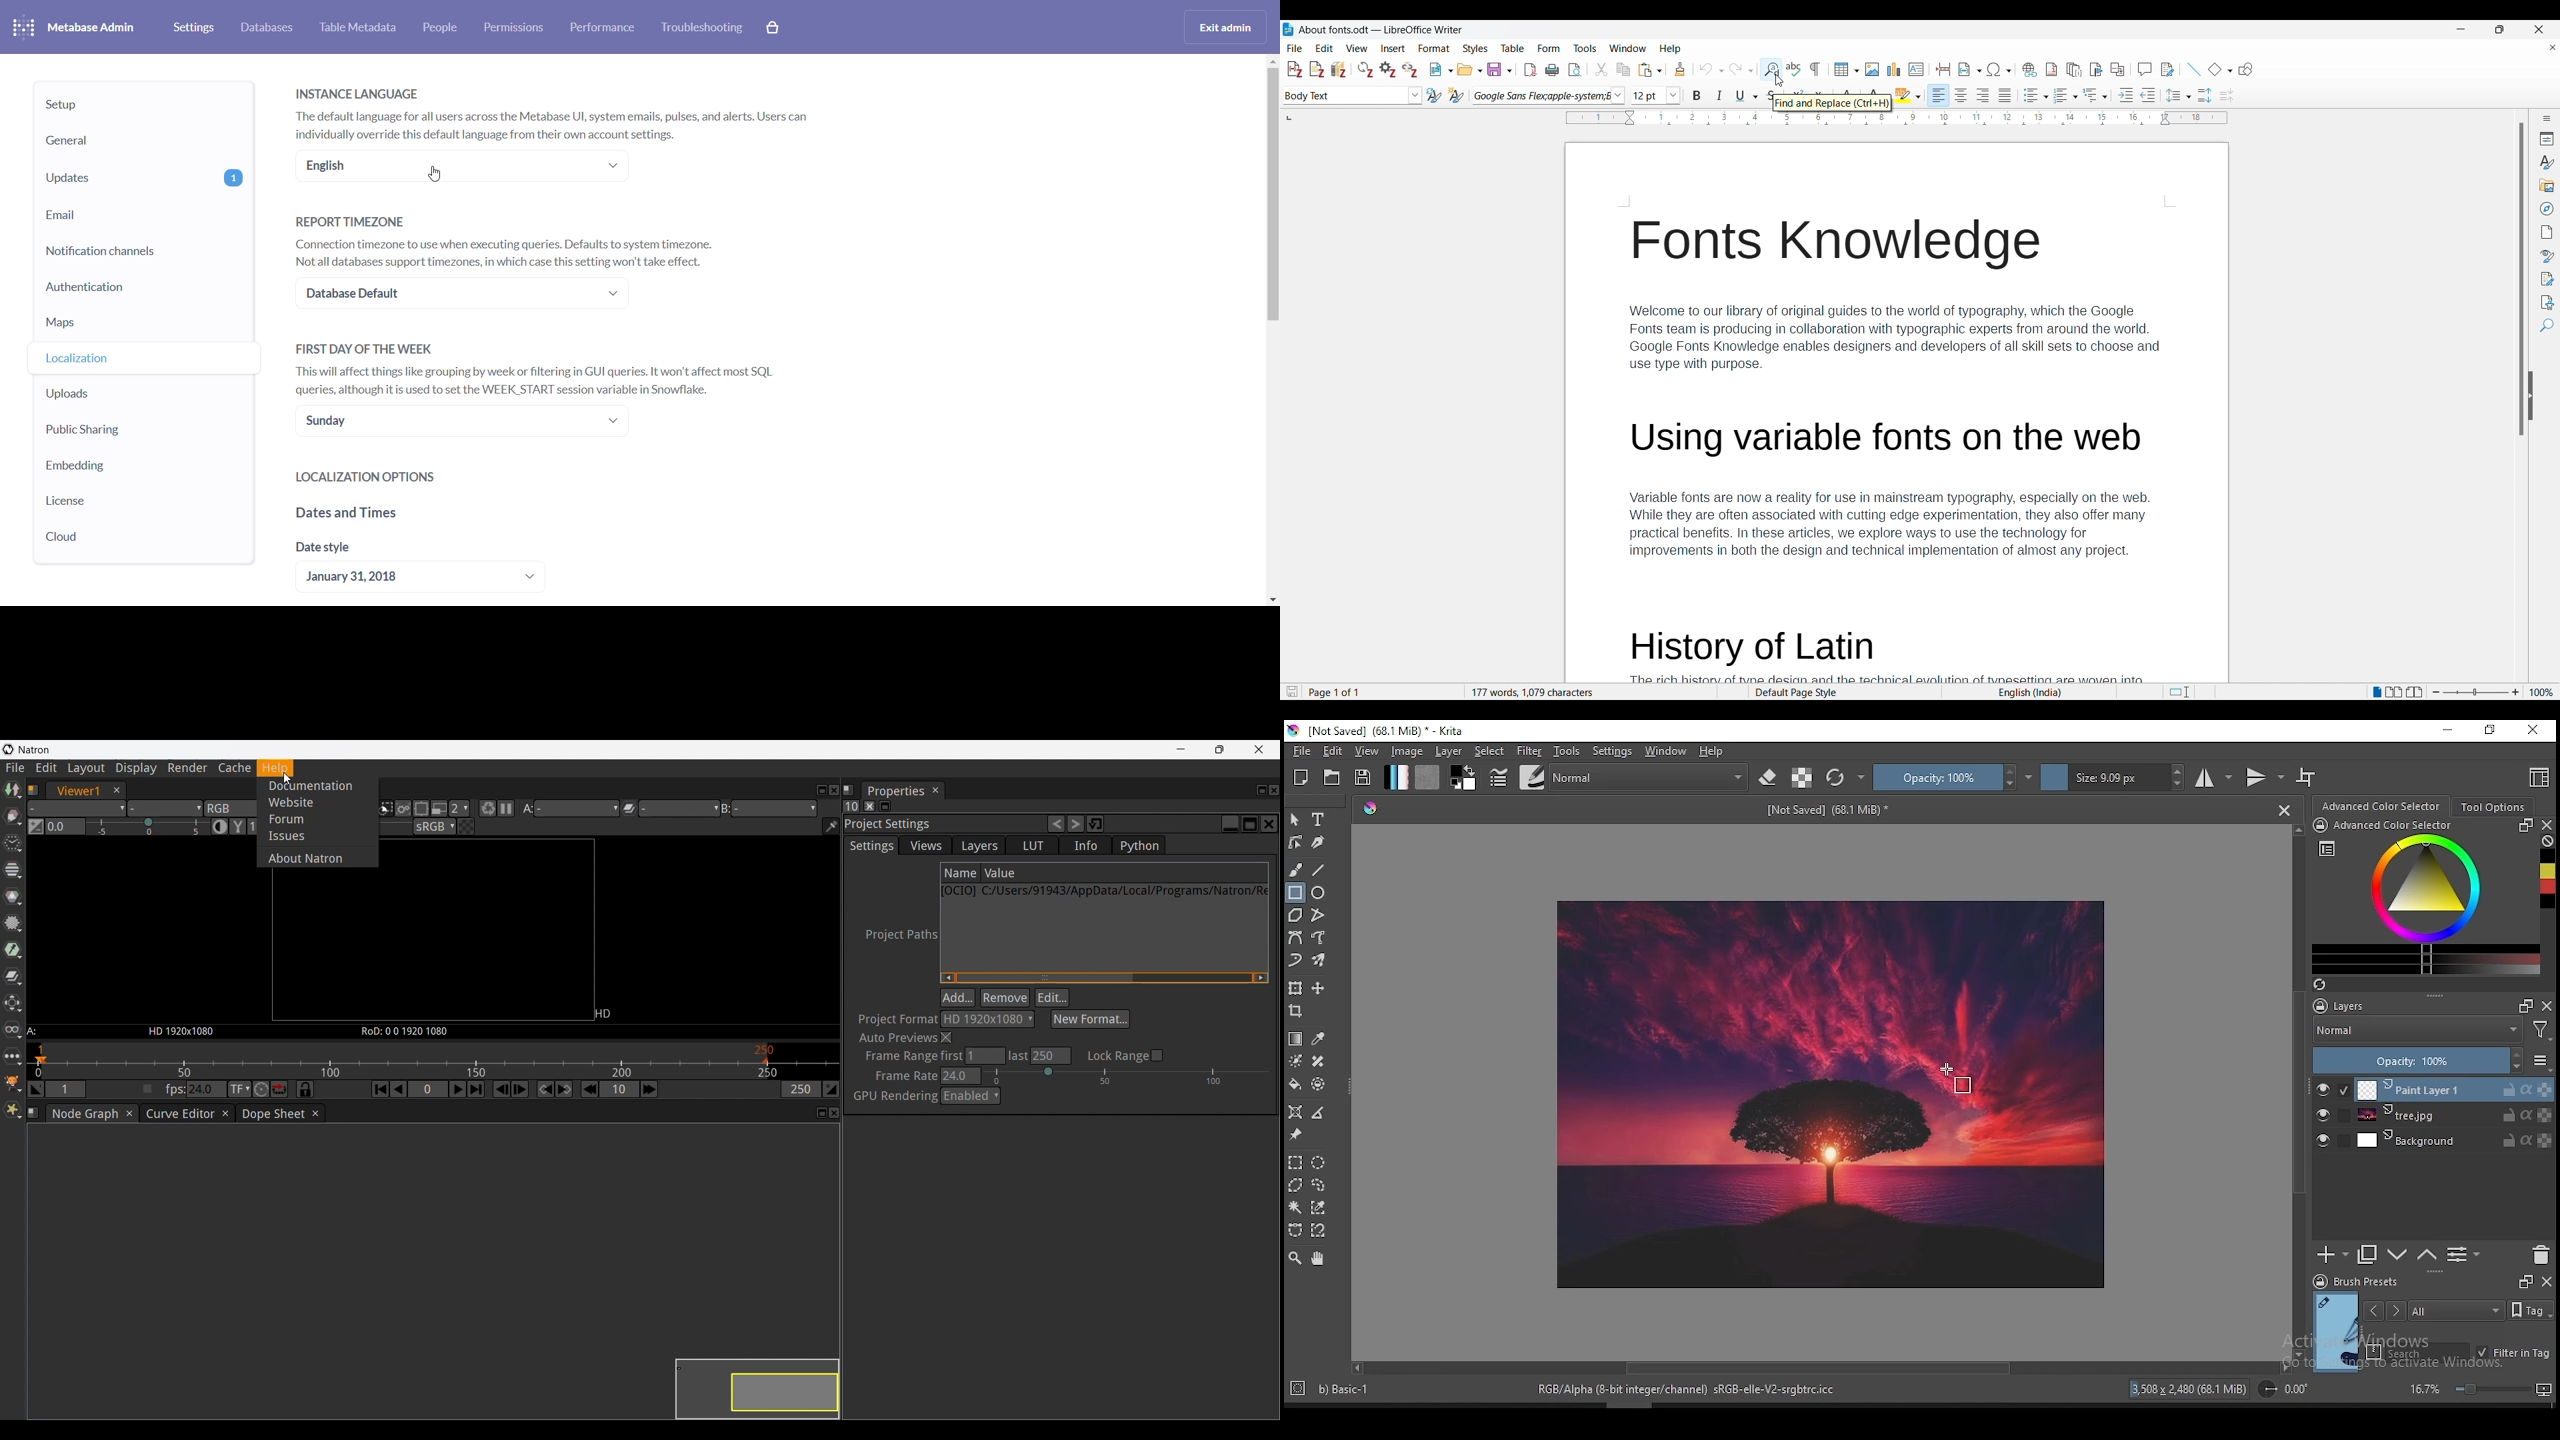 This screenshot has height=1456, width=2576. I want to click on Manage changes, so click(2545, 279).